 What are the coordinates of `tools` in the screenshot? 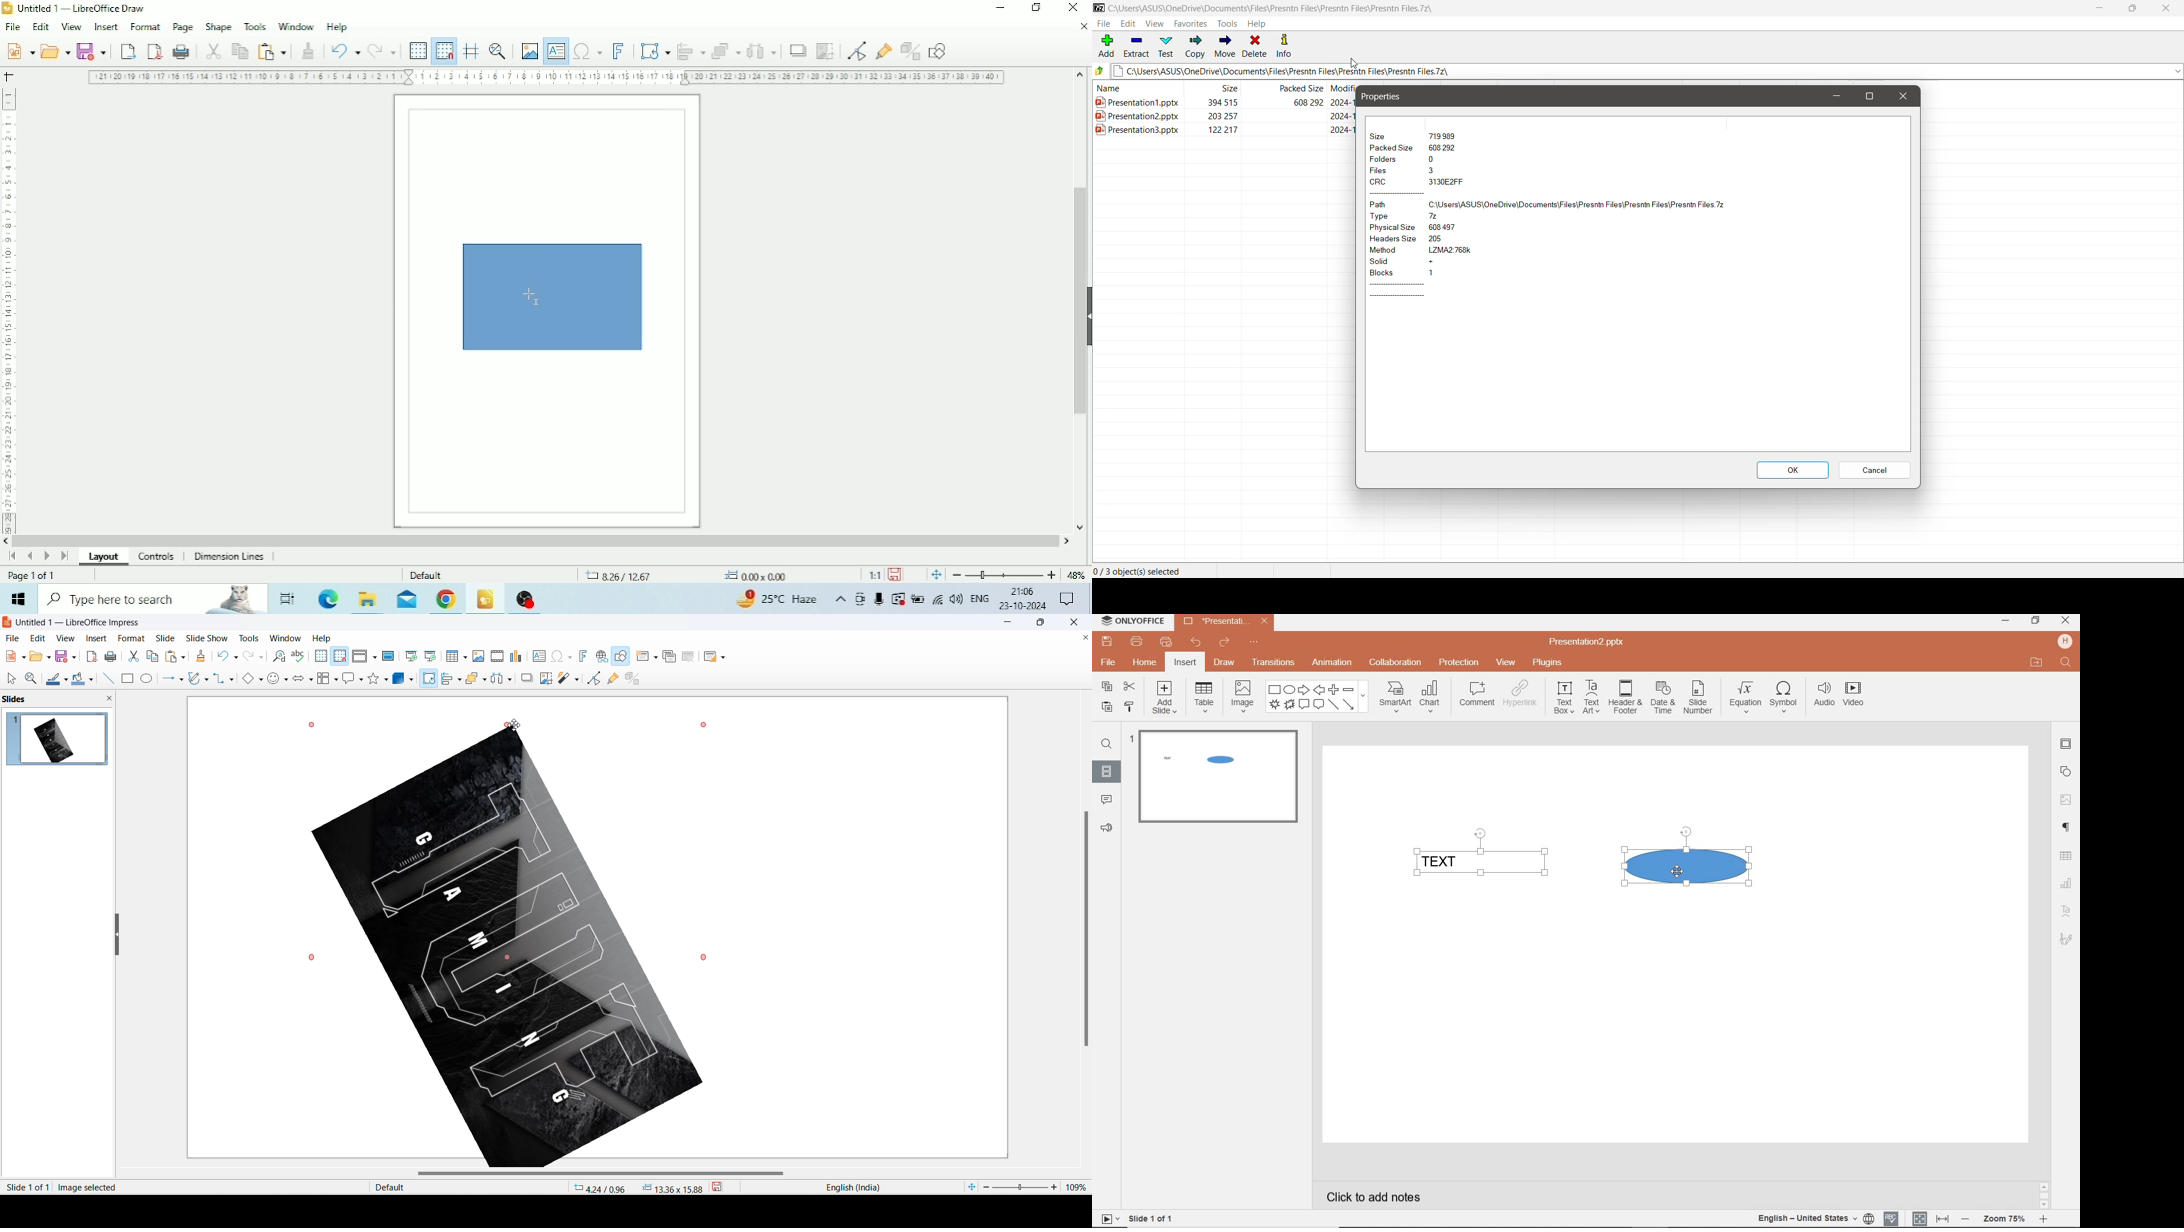 It's located at (253, 638).